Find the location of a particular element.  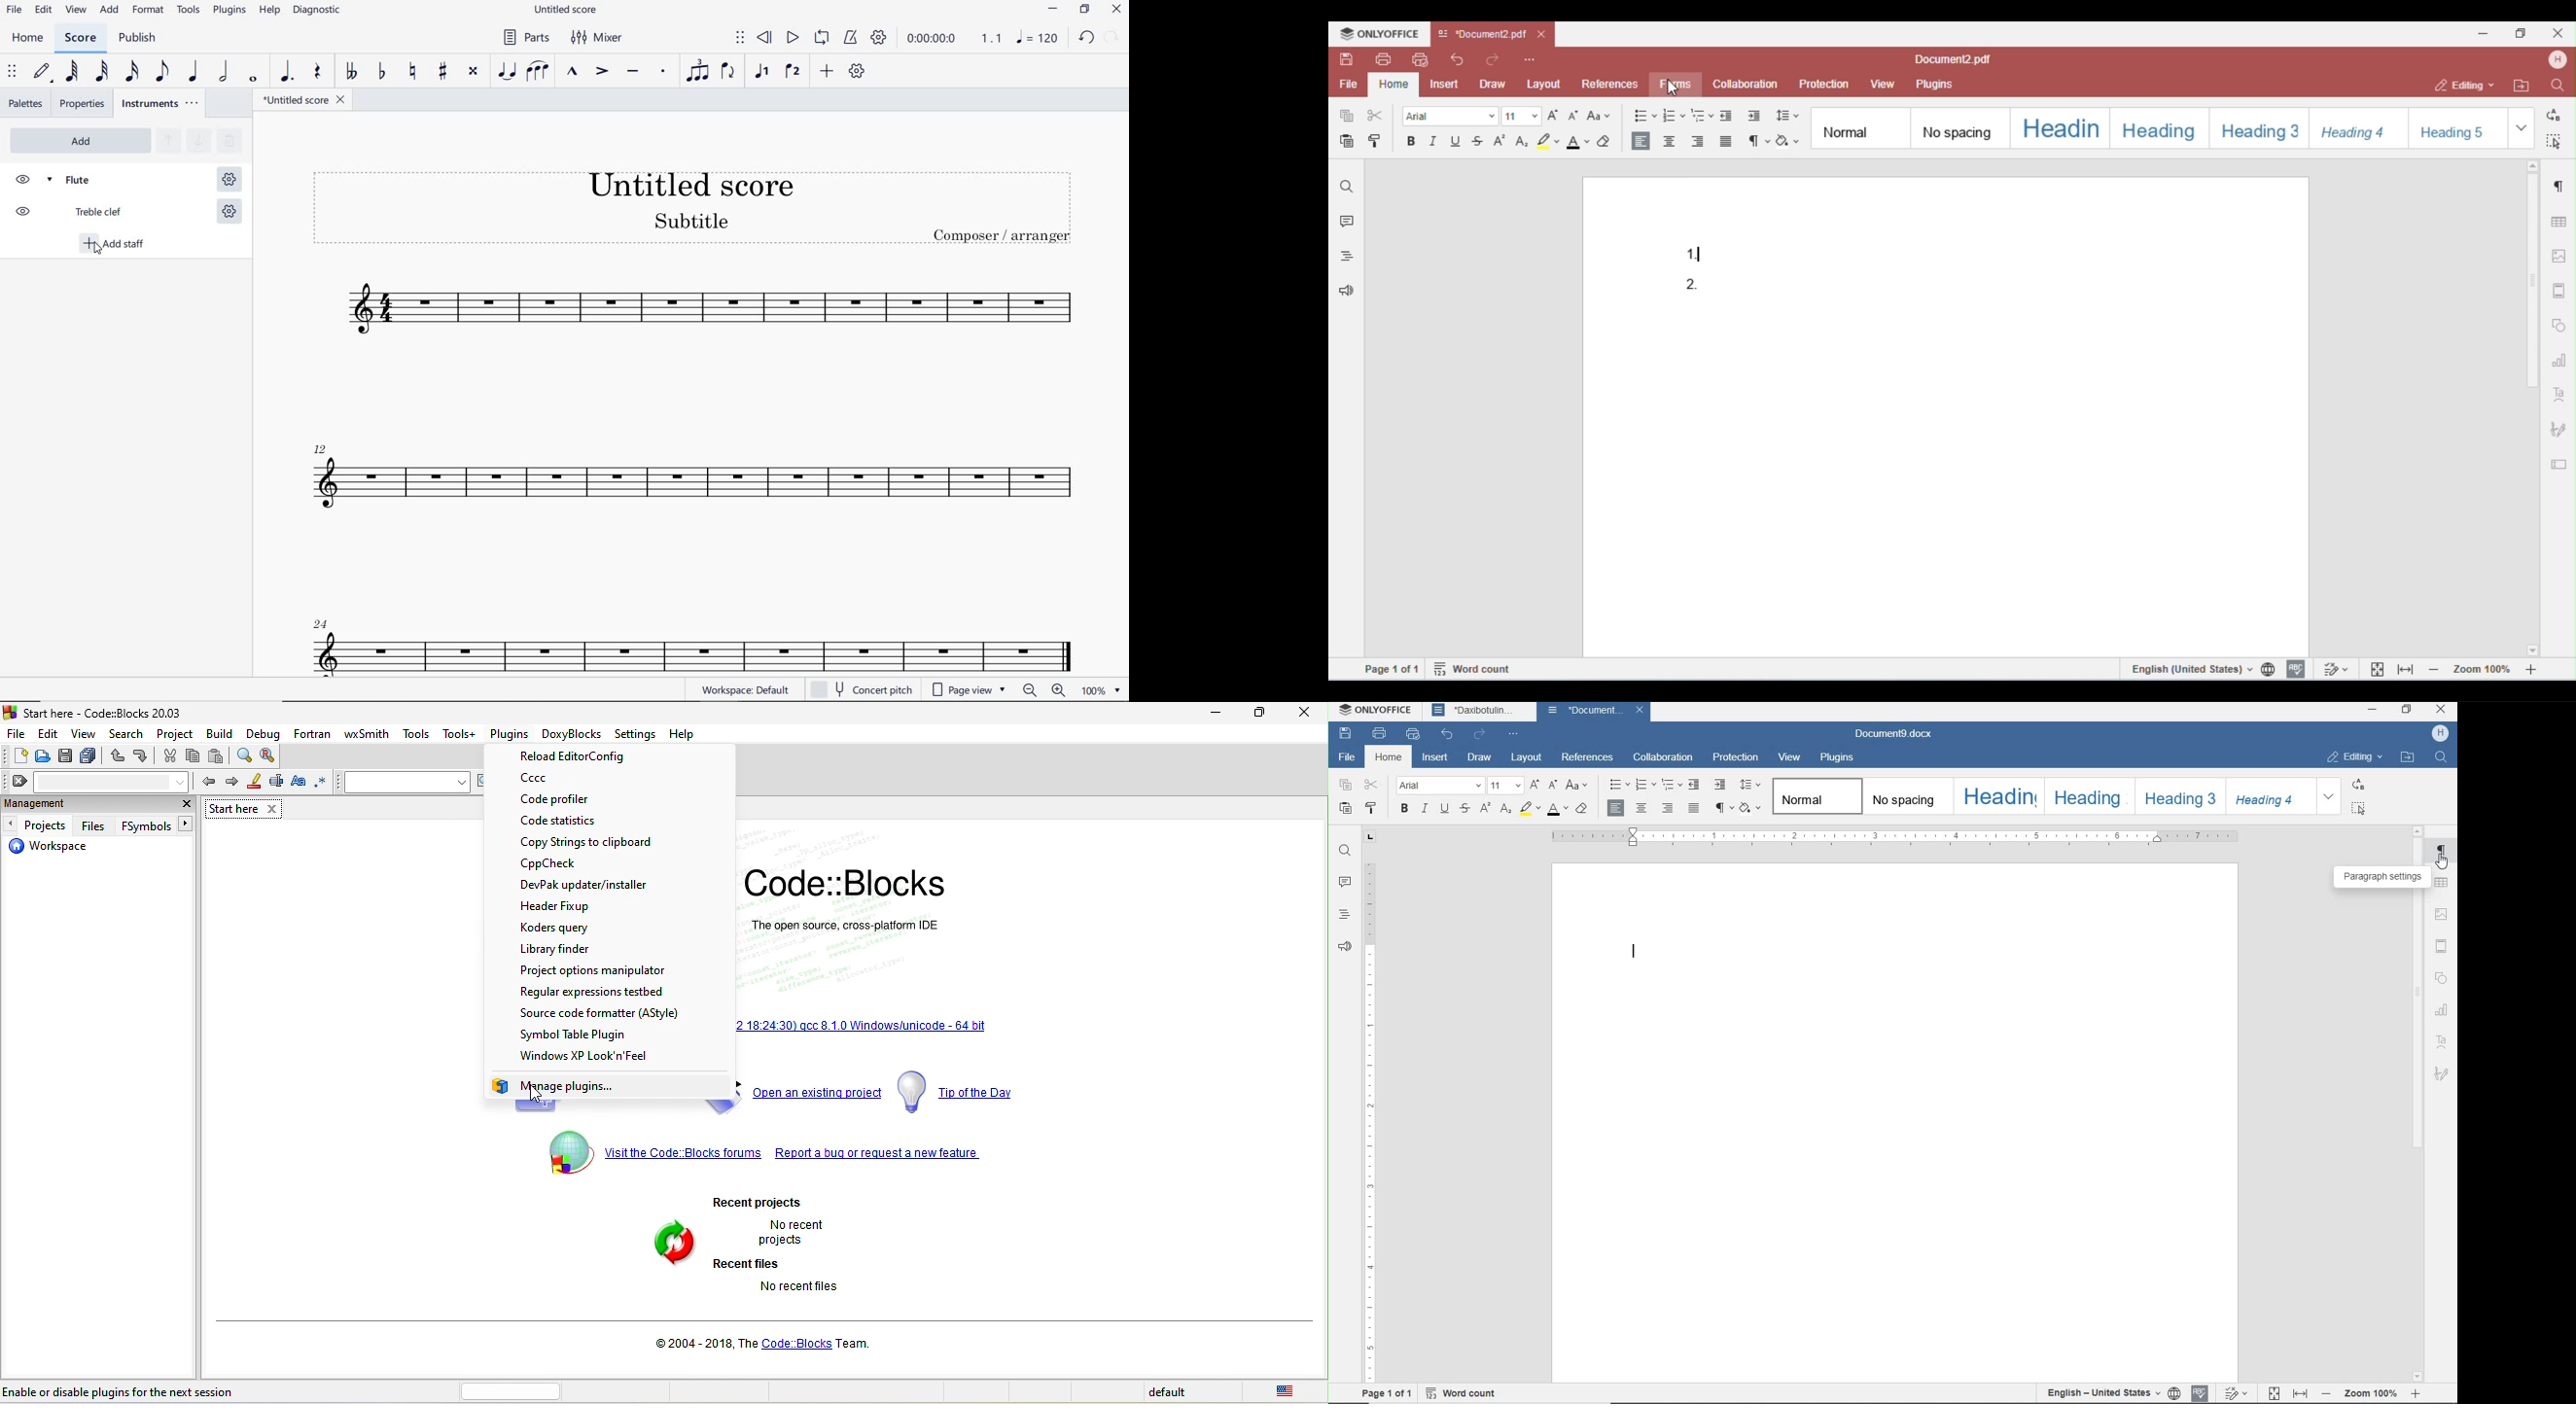

layout is located at coordinates (1528, 758).